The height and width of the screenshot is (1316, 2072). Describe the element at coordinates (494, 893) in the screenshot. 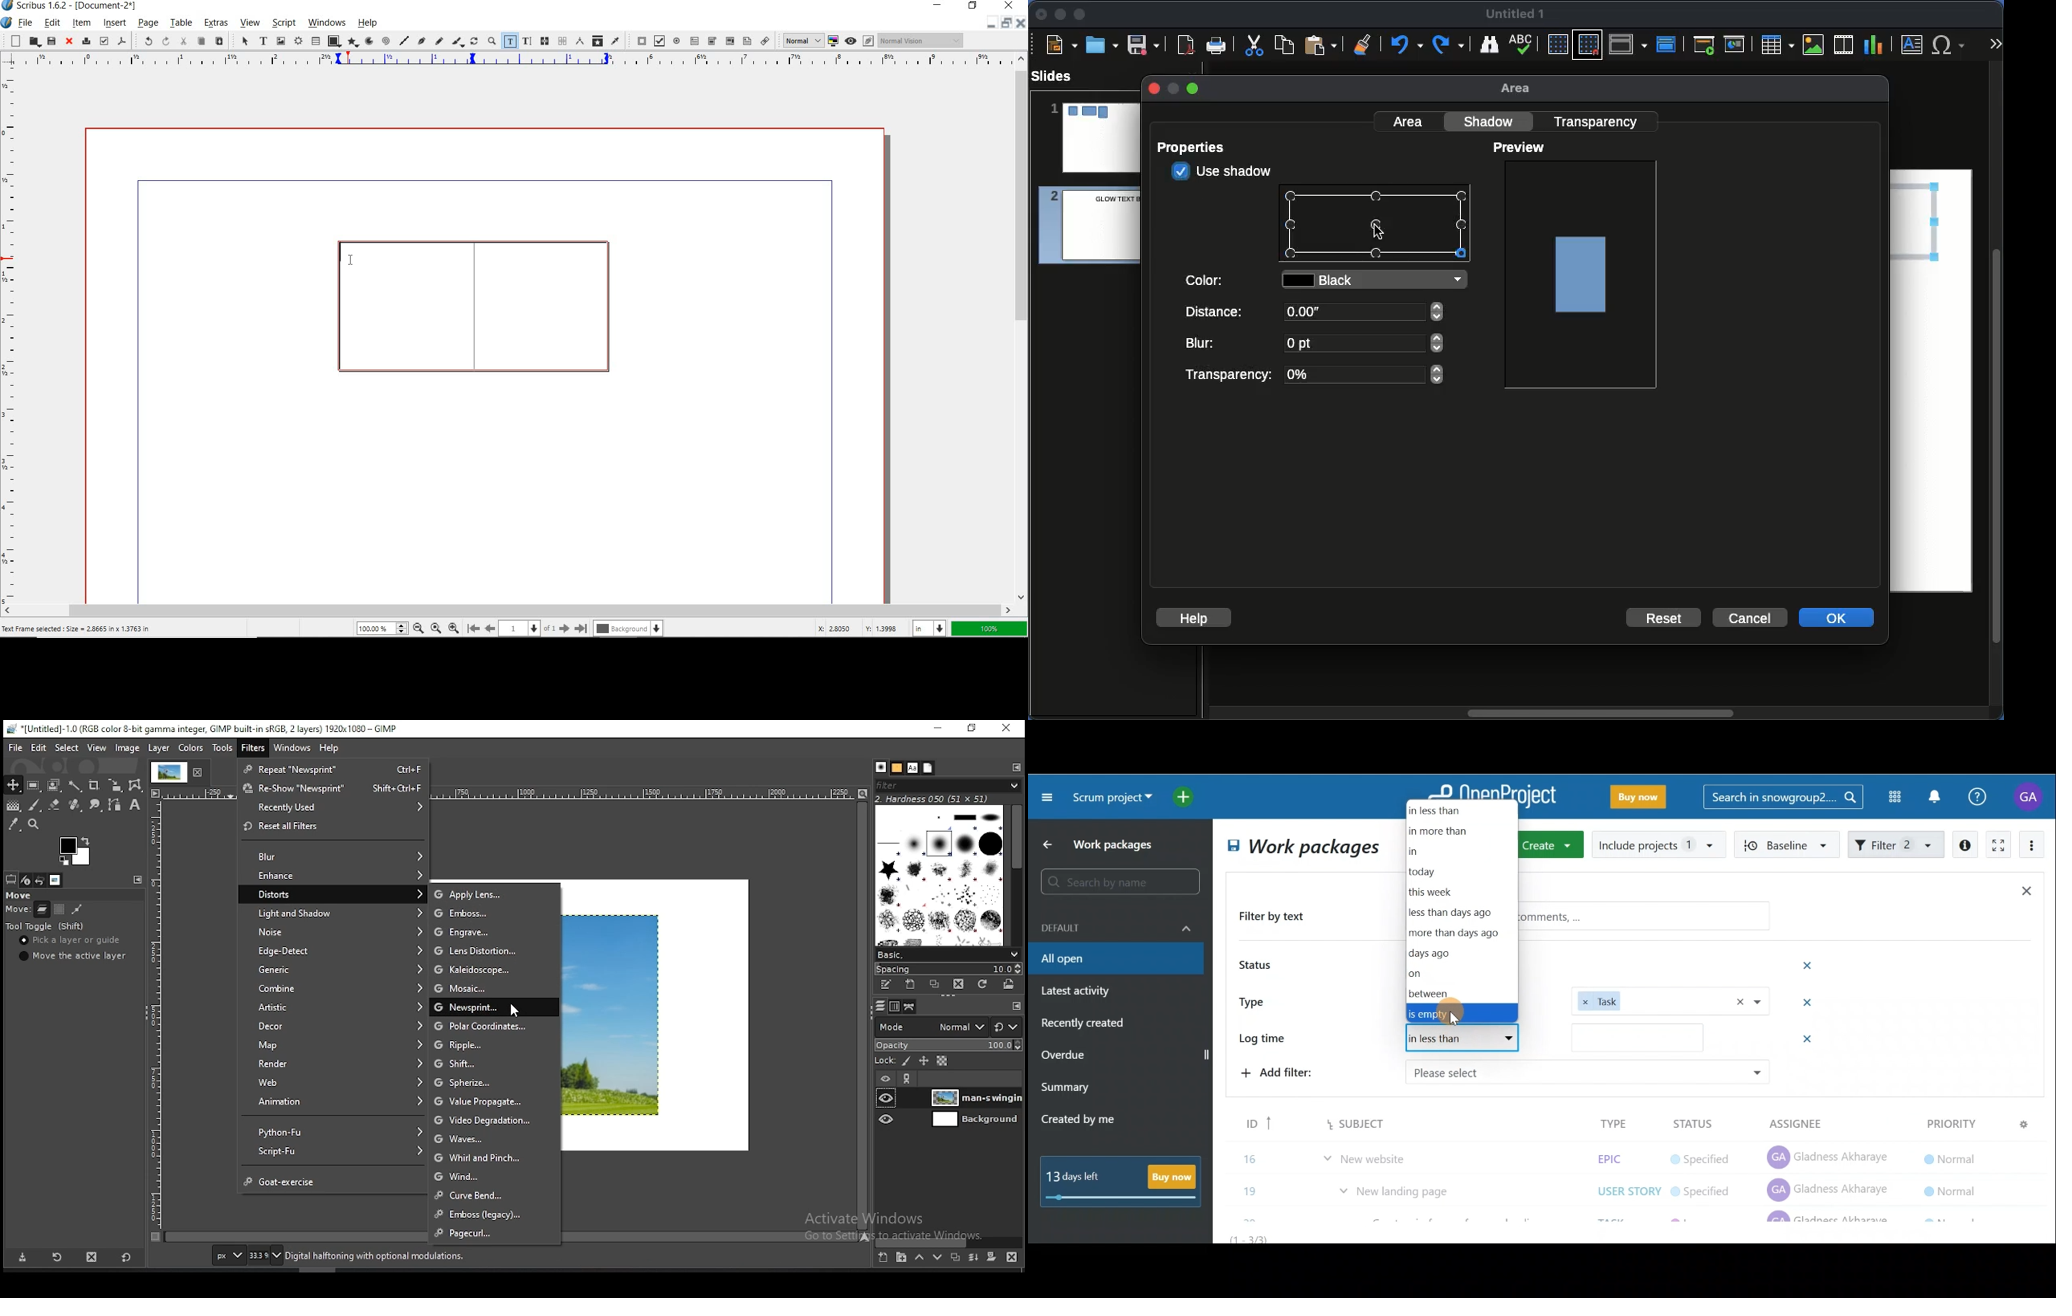

I see `apply lens` at that location.